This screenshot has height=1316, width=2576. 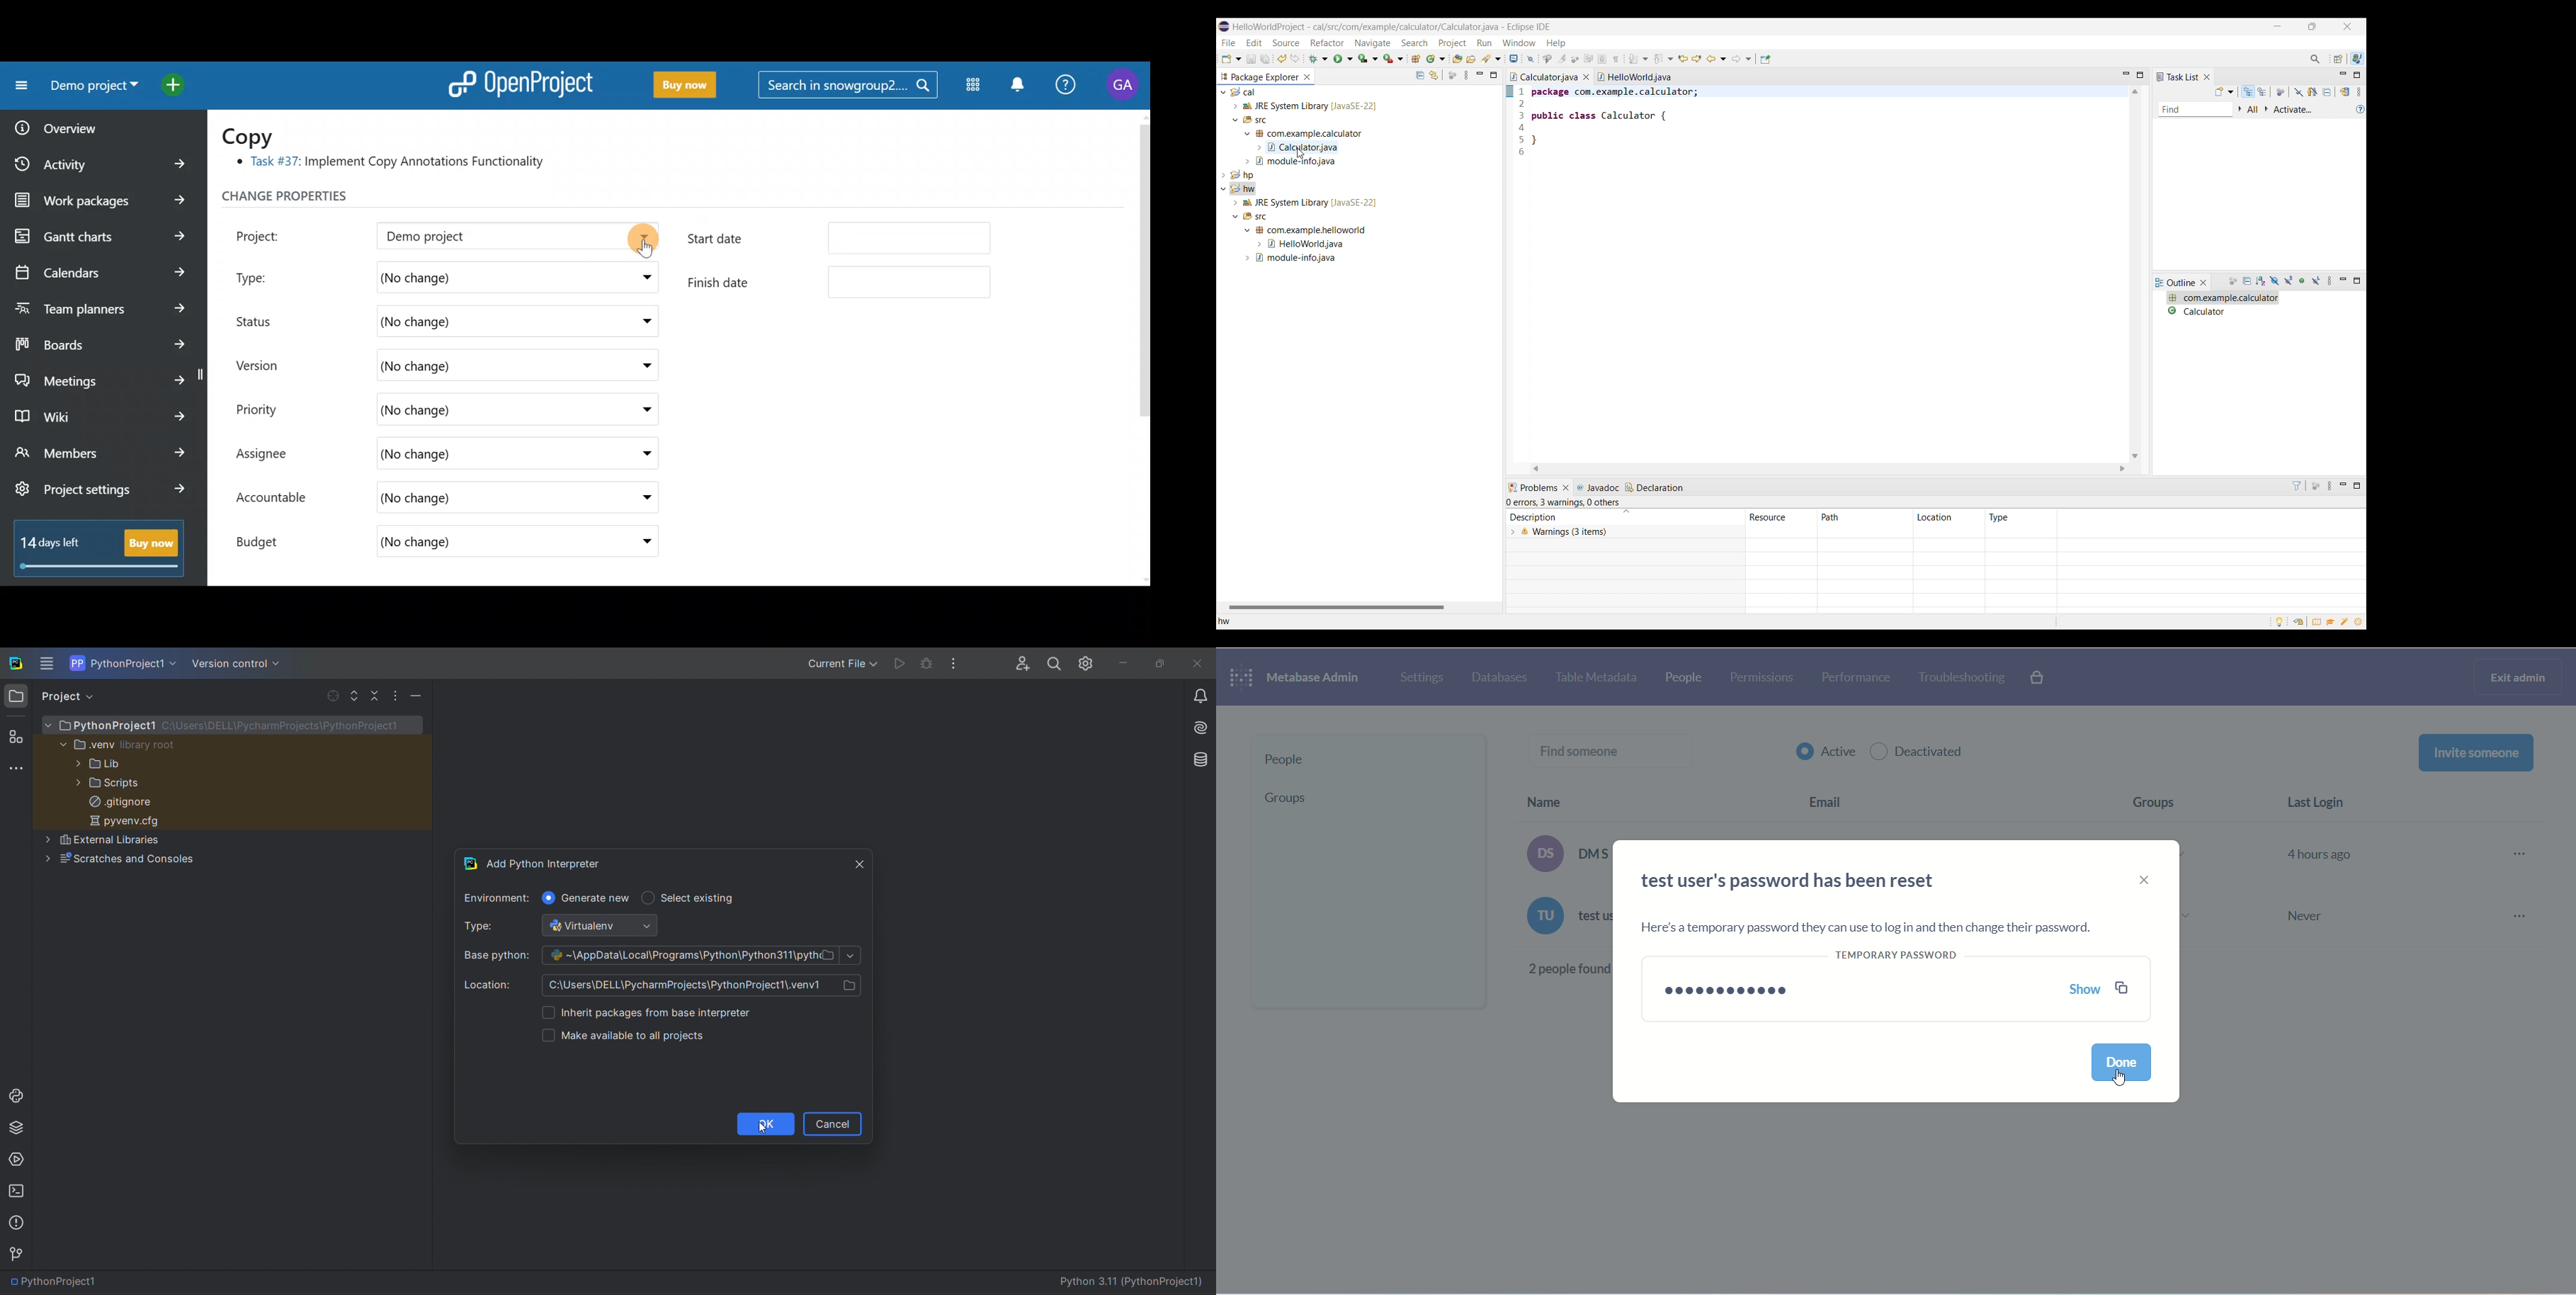 I want to click on done, so click(x=2124, y=1065).